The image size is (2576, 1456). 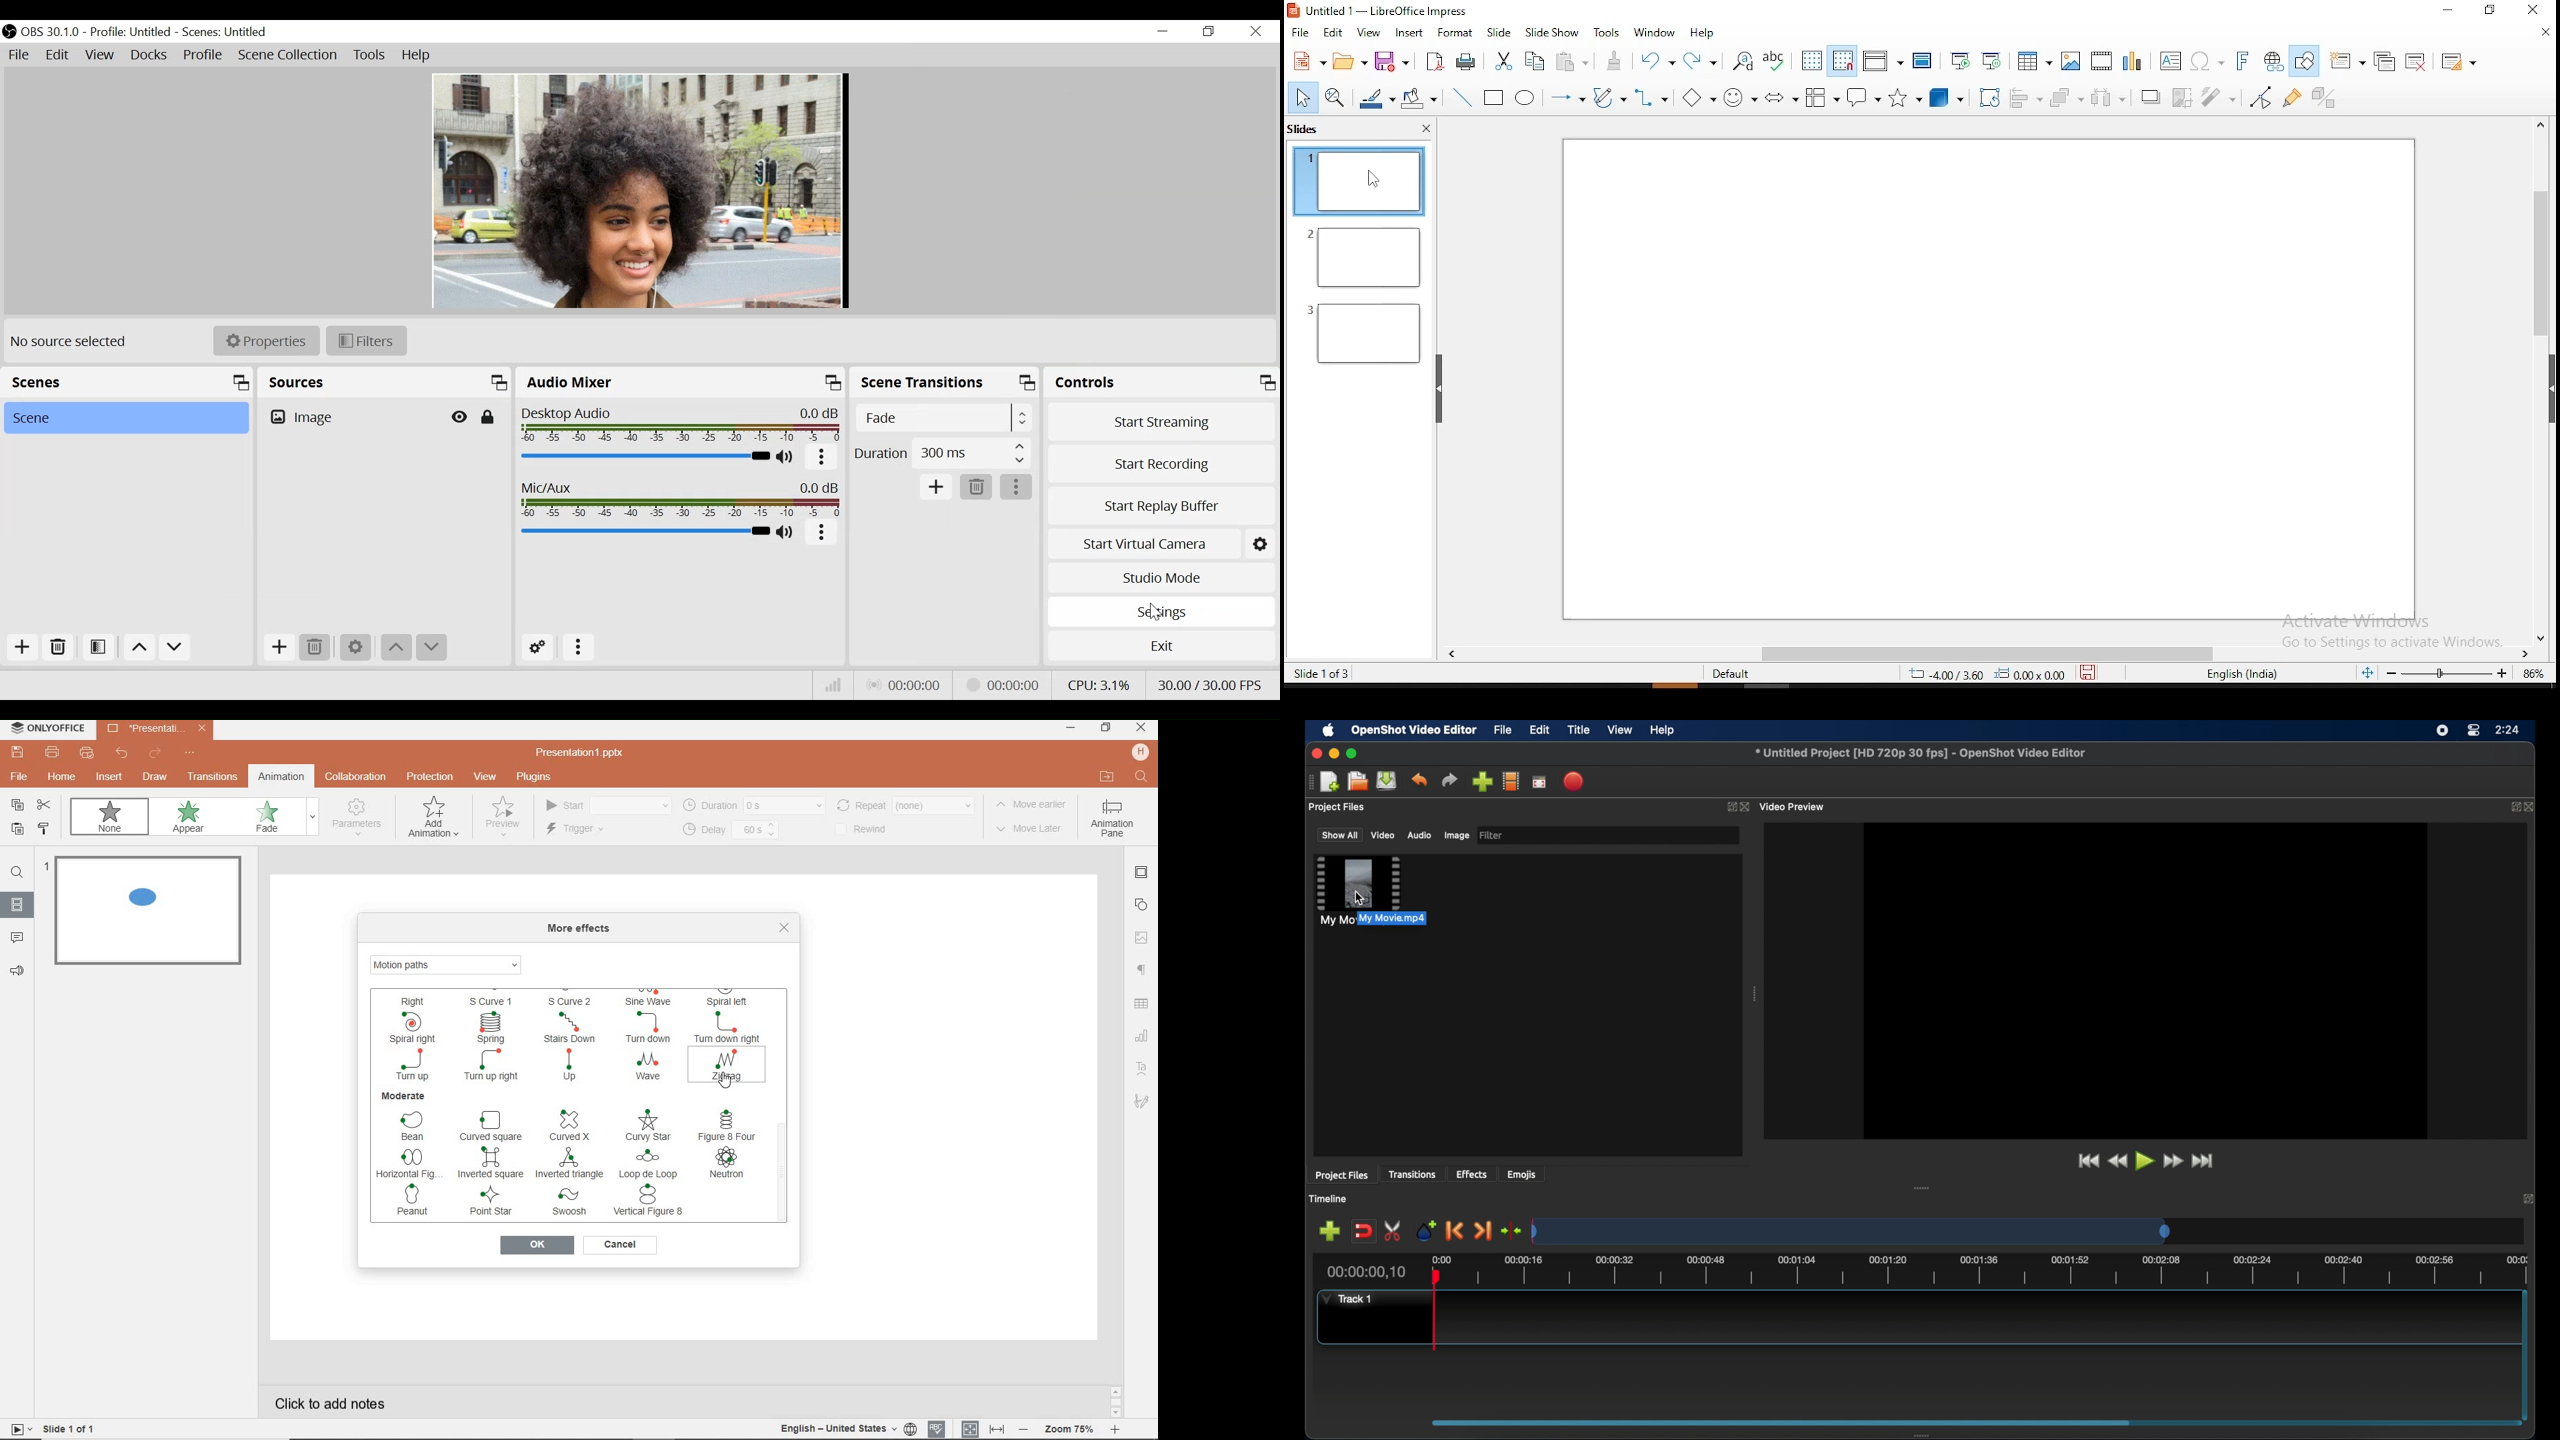 I want to click on Delete, so click(x=315, y=649).